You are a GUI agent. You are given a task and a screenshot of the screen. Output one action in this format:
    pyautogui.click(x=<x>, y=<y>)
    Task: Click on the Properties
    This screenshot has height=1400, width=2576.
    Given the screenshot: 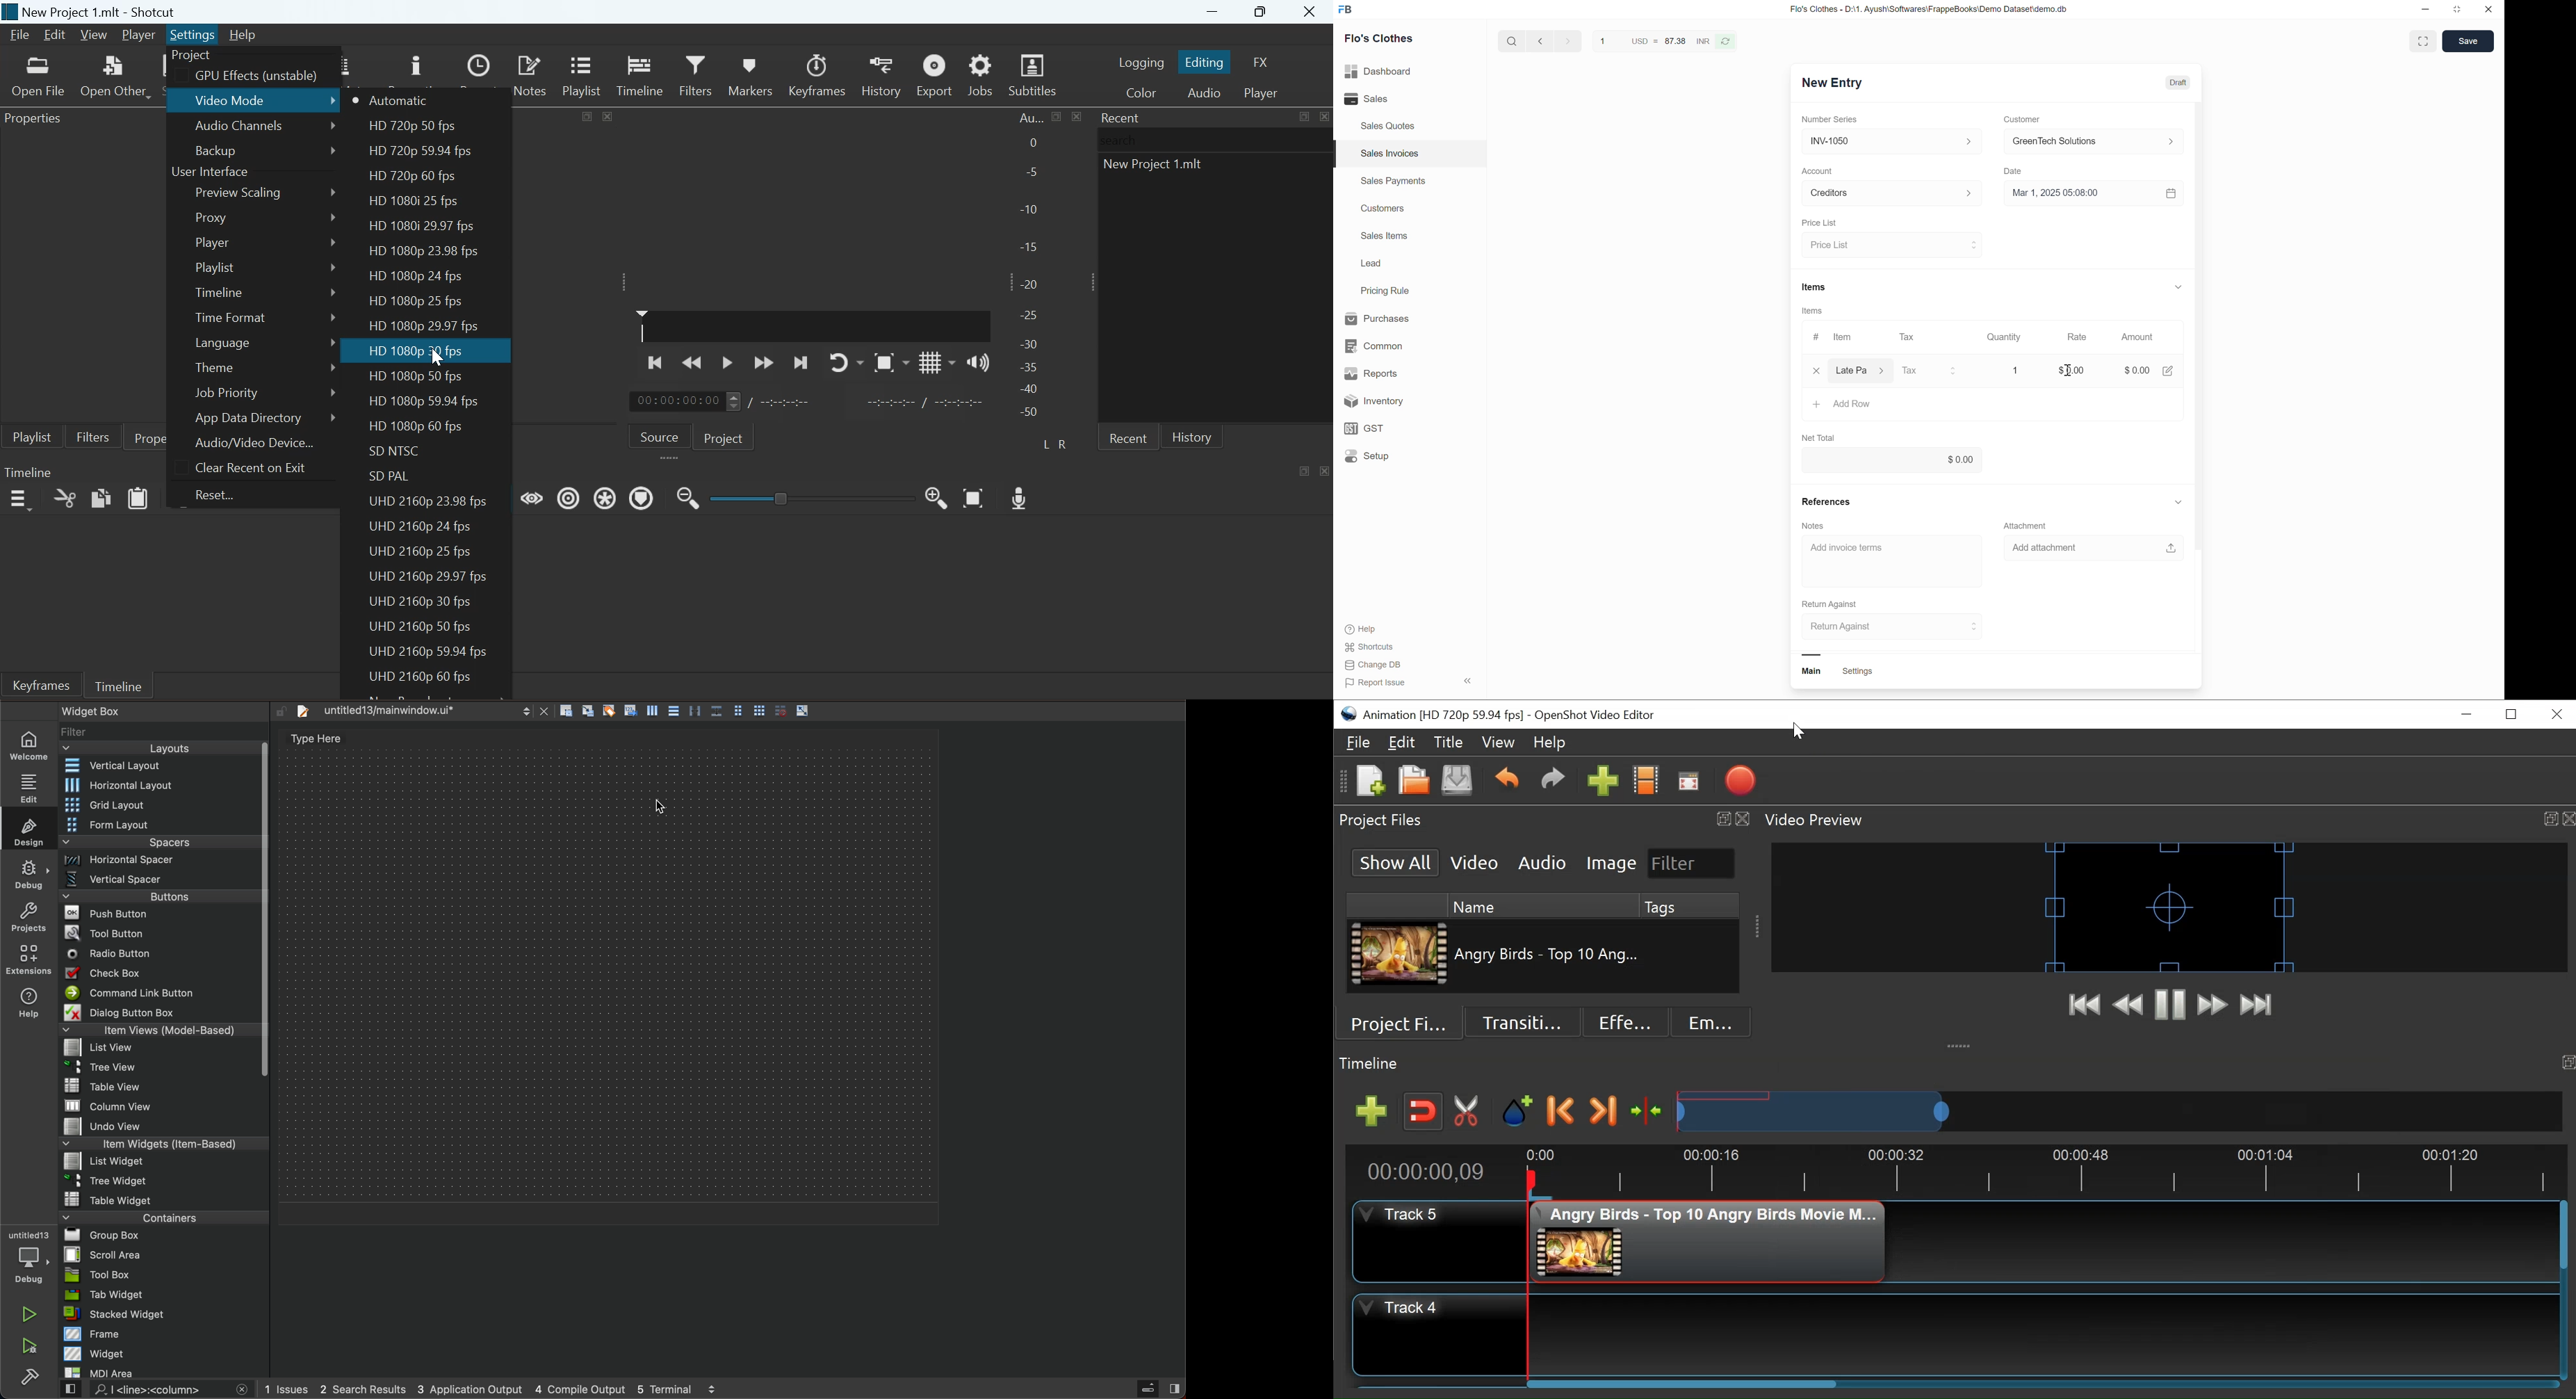 What is the action you would take?
    pyautogui.click(x=38, y=120)
    